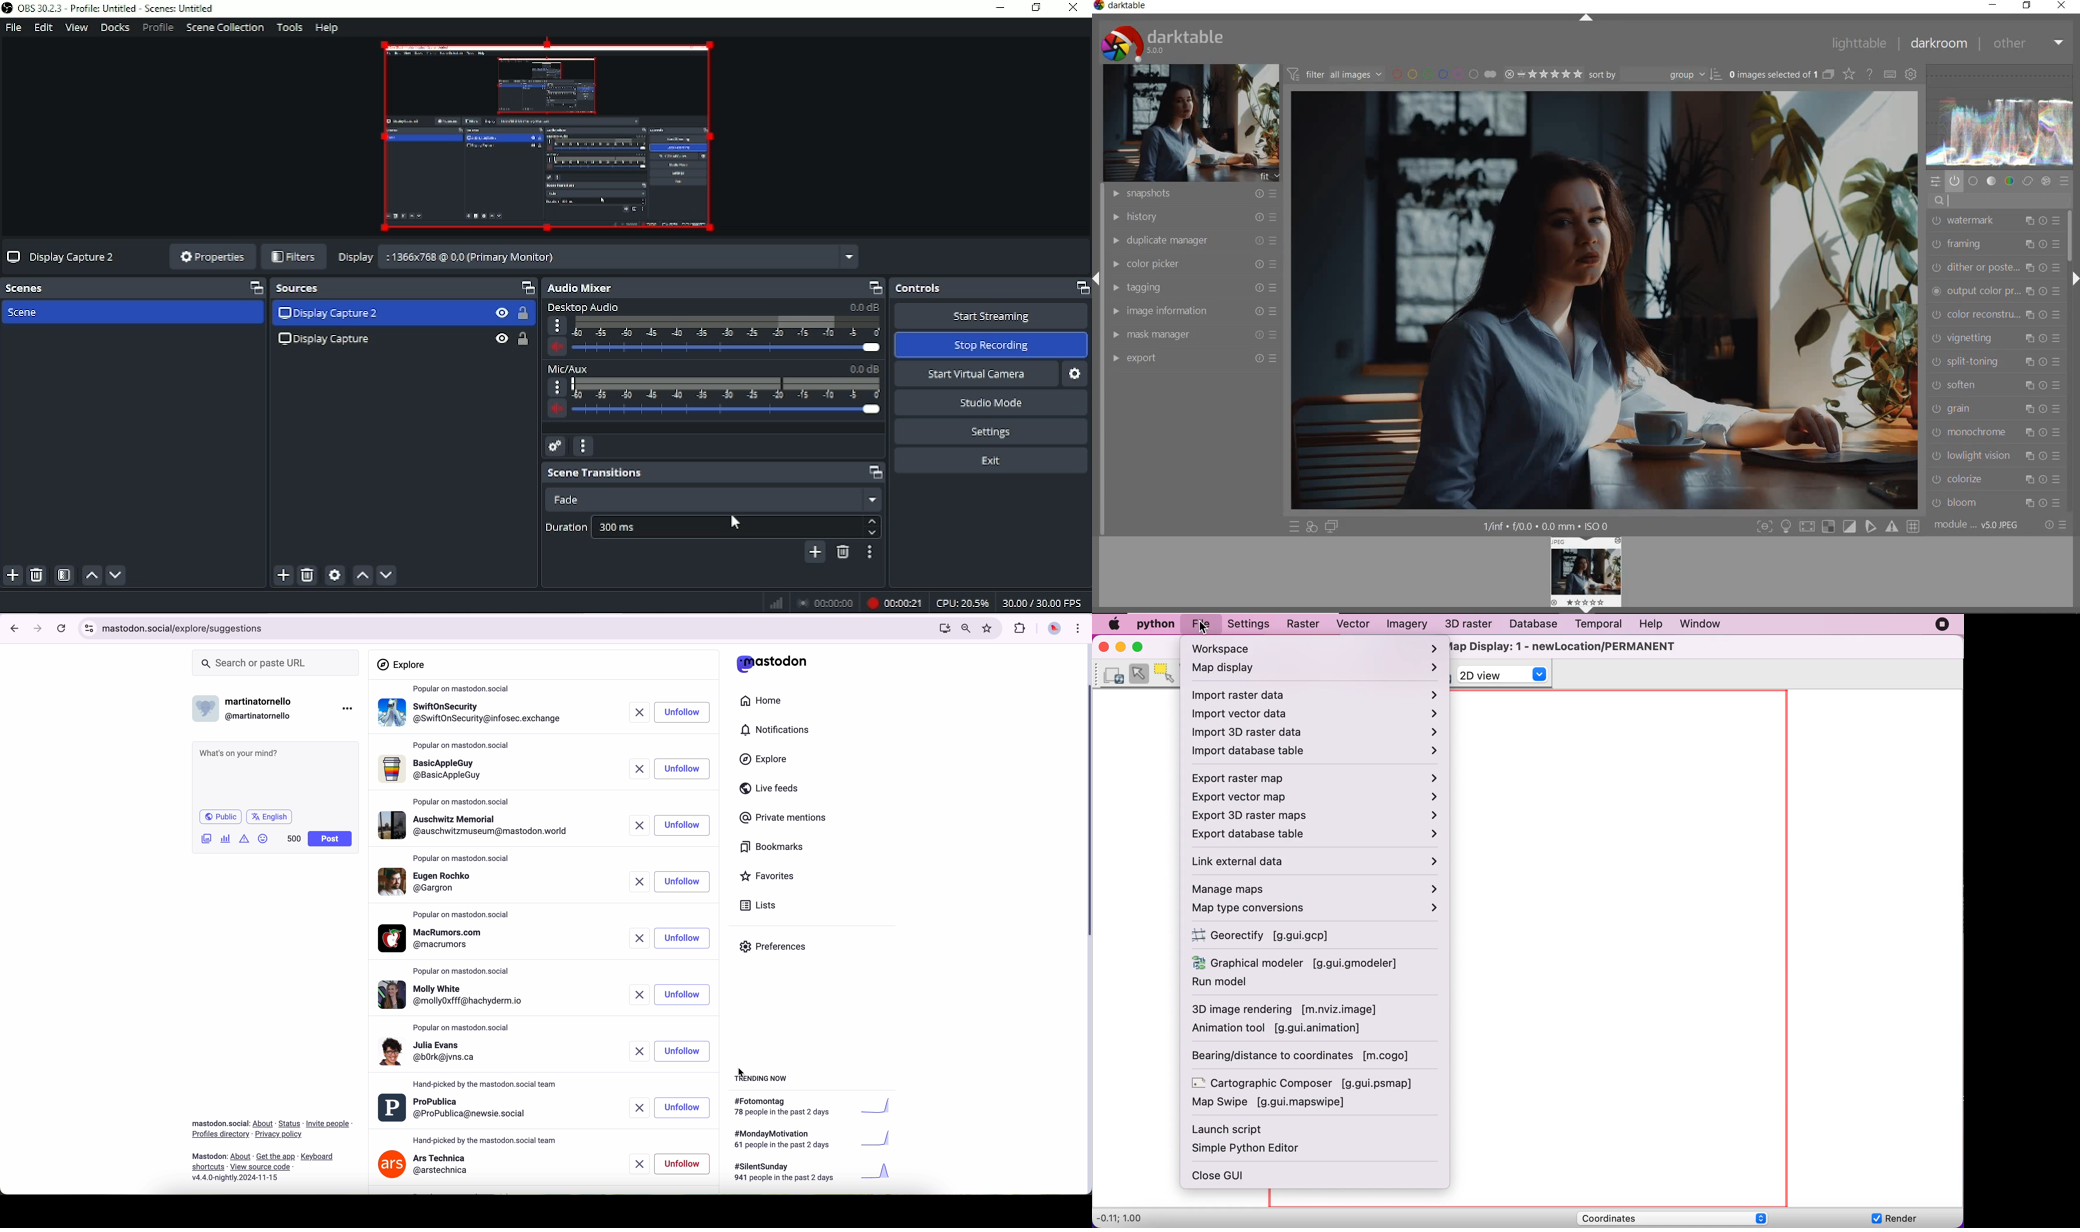  Describe the element at coordinates (1997, 315) in the screenshot. I see `color reconstruction` at that location.